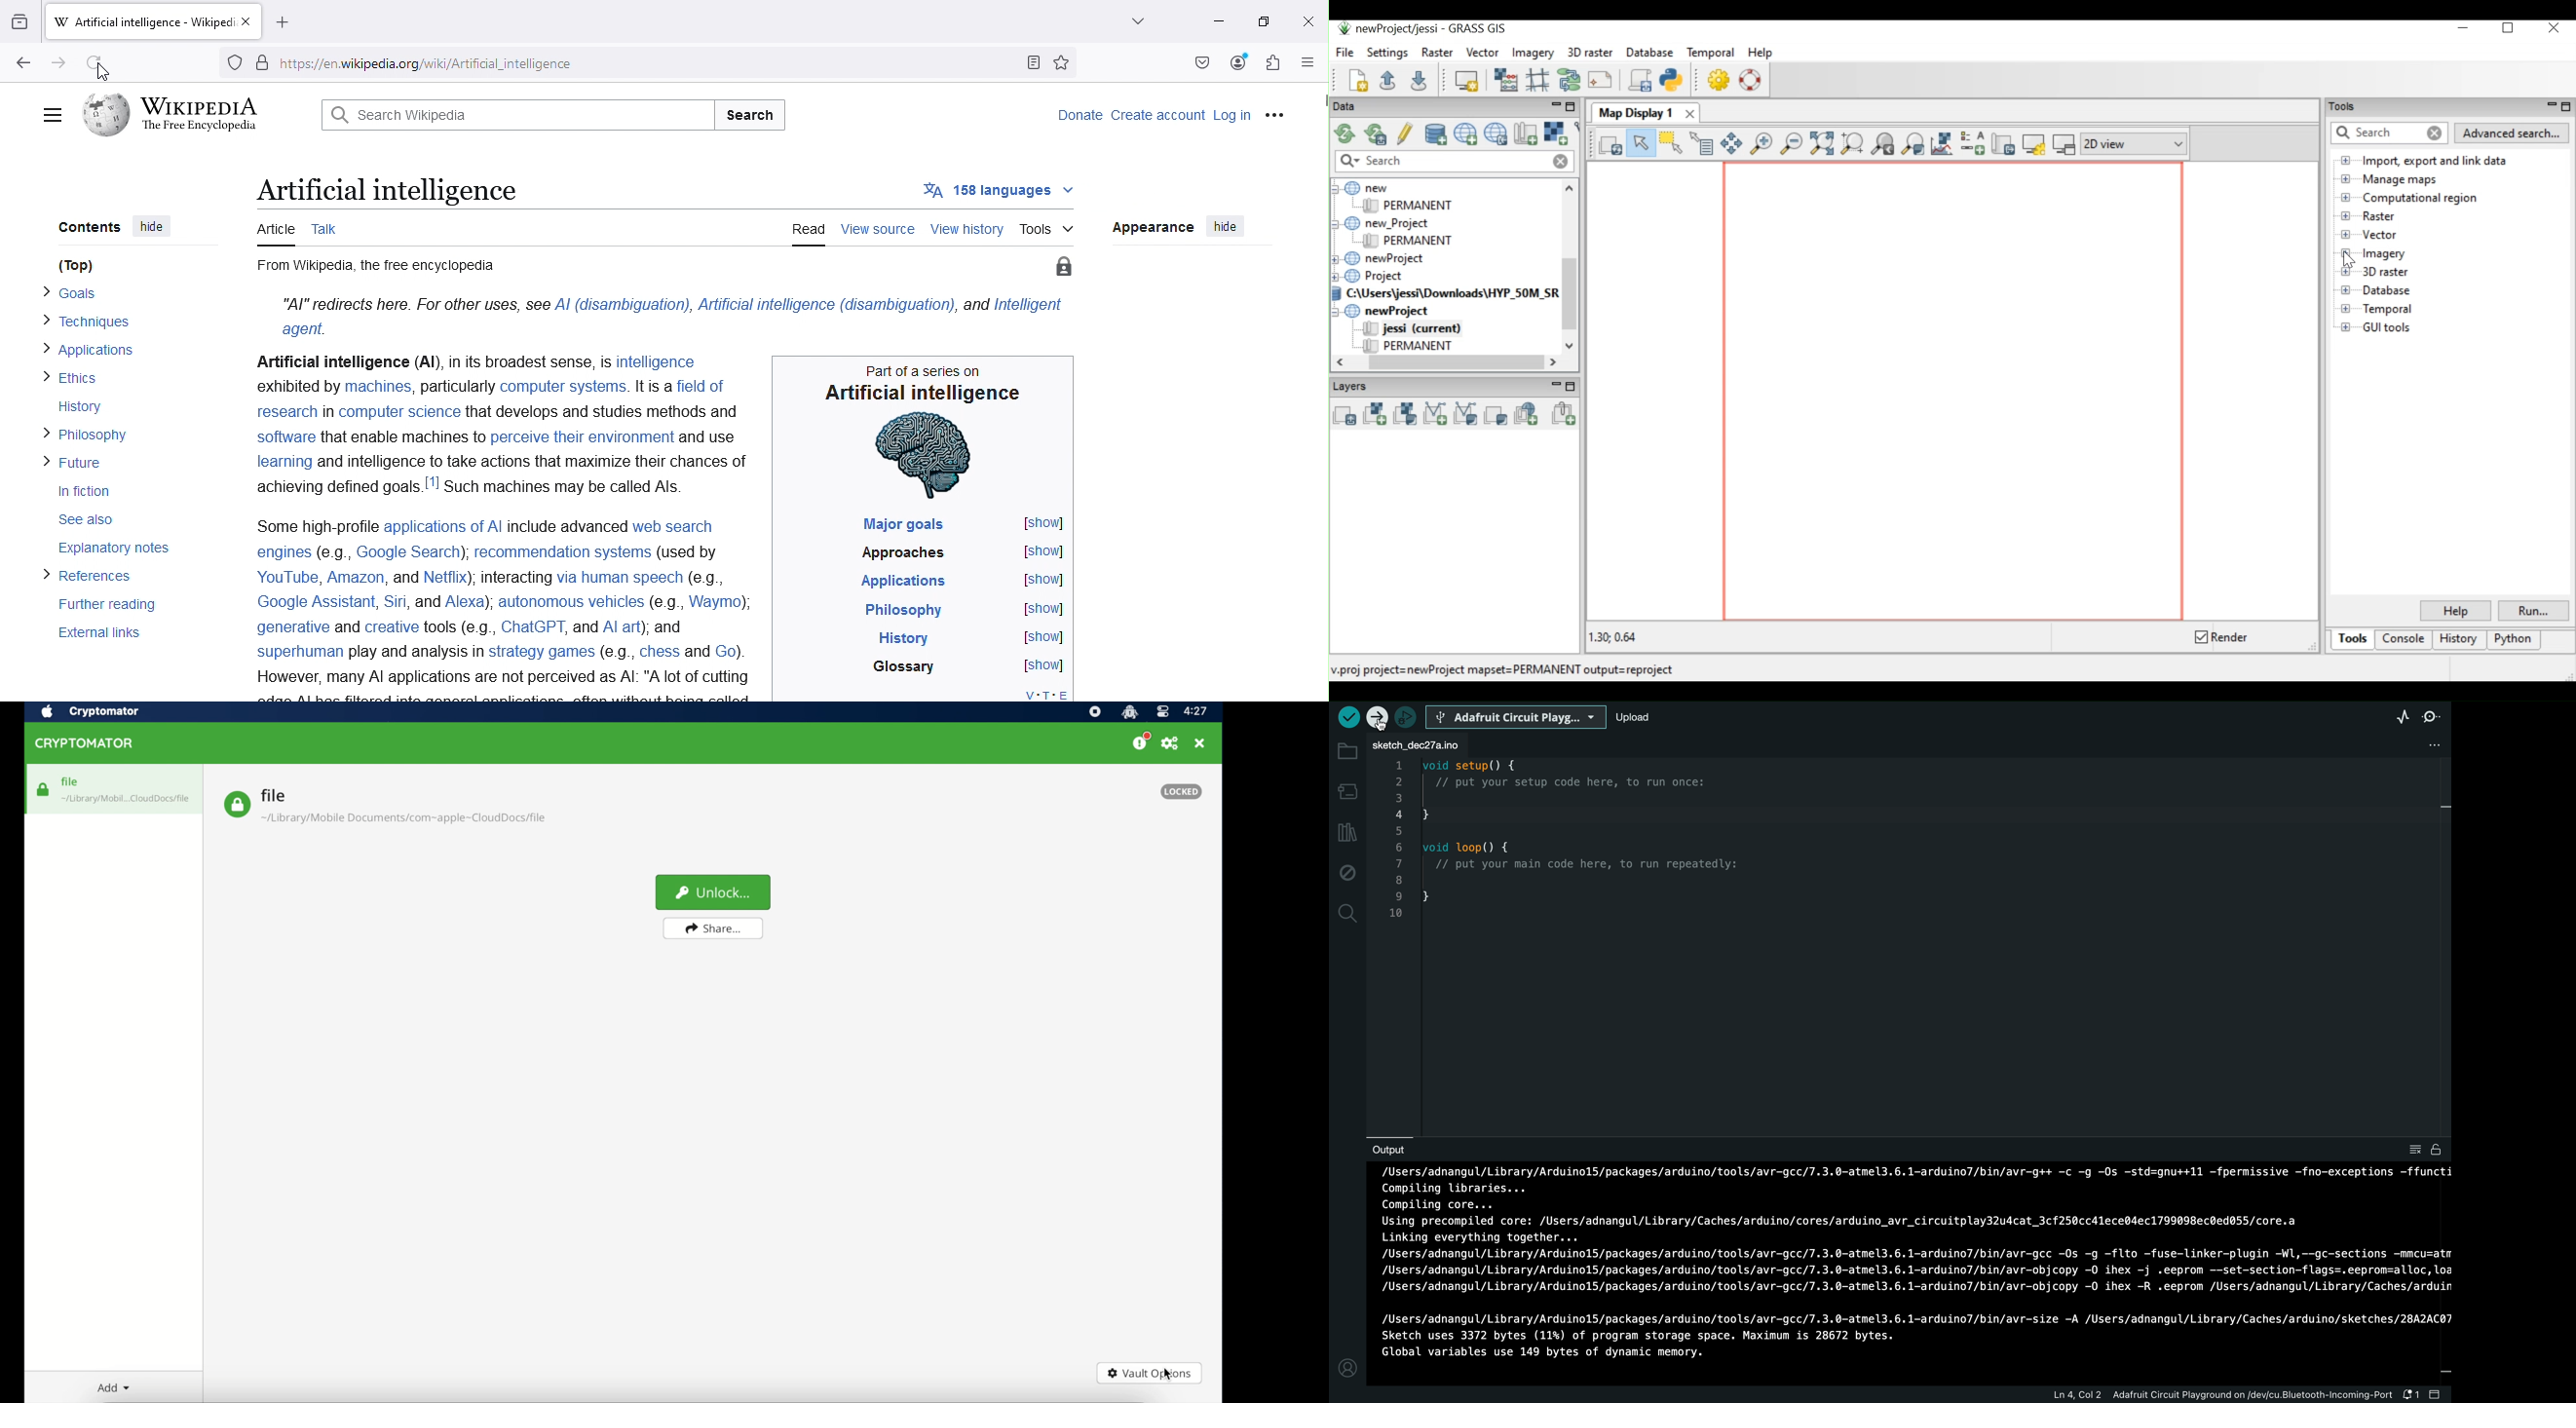  Describe the element at coordinates (234, 64) in the screenshot. I see `Trackers` at that location.